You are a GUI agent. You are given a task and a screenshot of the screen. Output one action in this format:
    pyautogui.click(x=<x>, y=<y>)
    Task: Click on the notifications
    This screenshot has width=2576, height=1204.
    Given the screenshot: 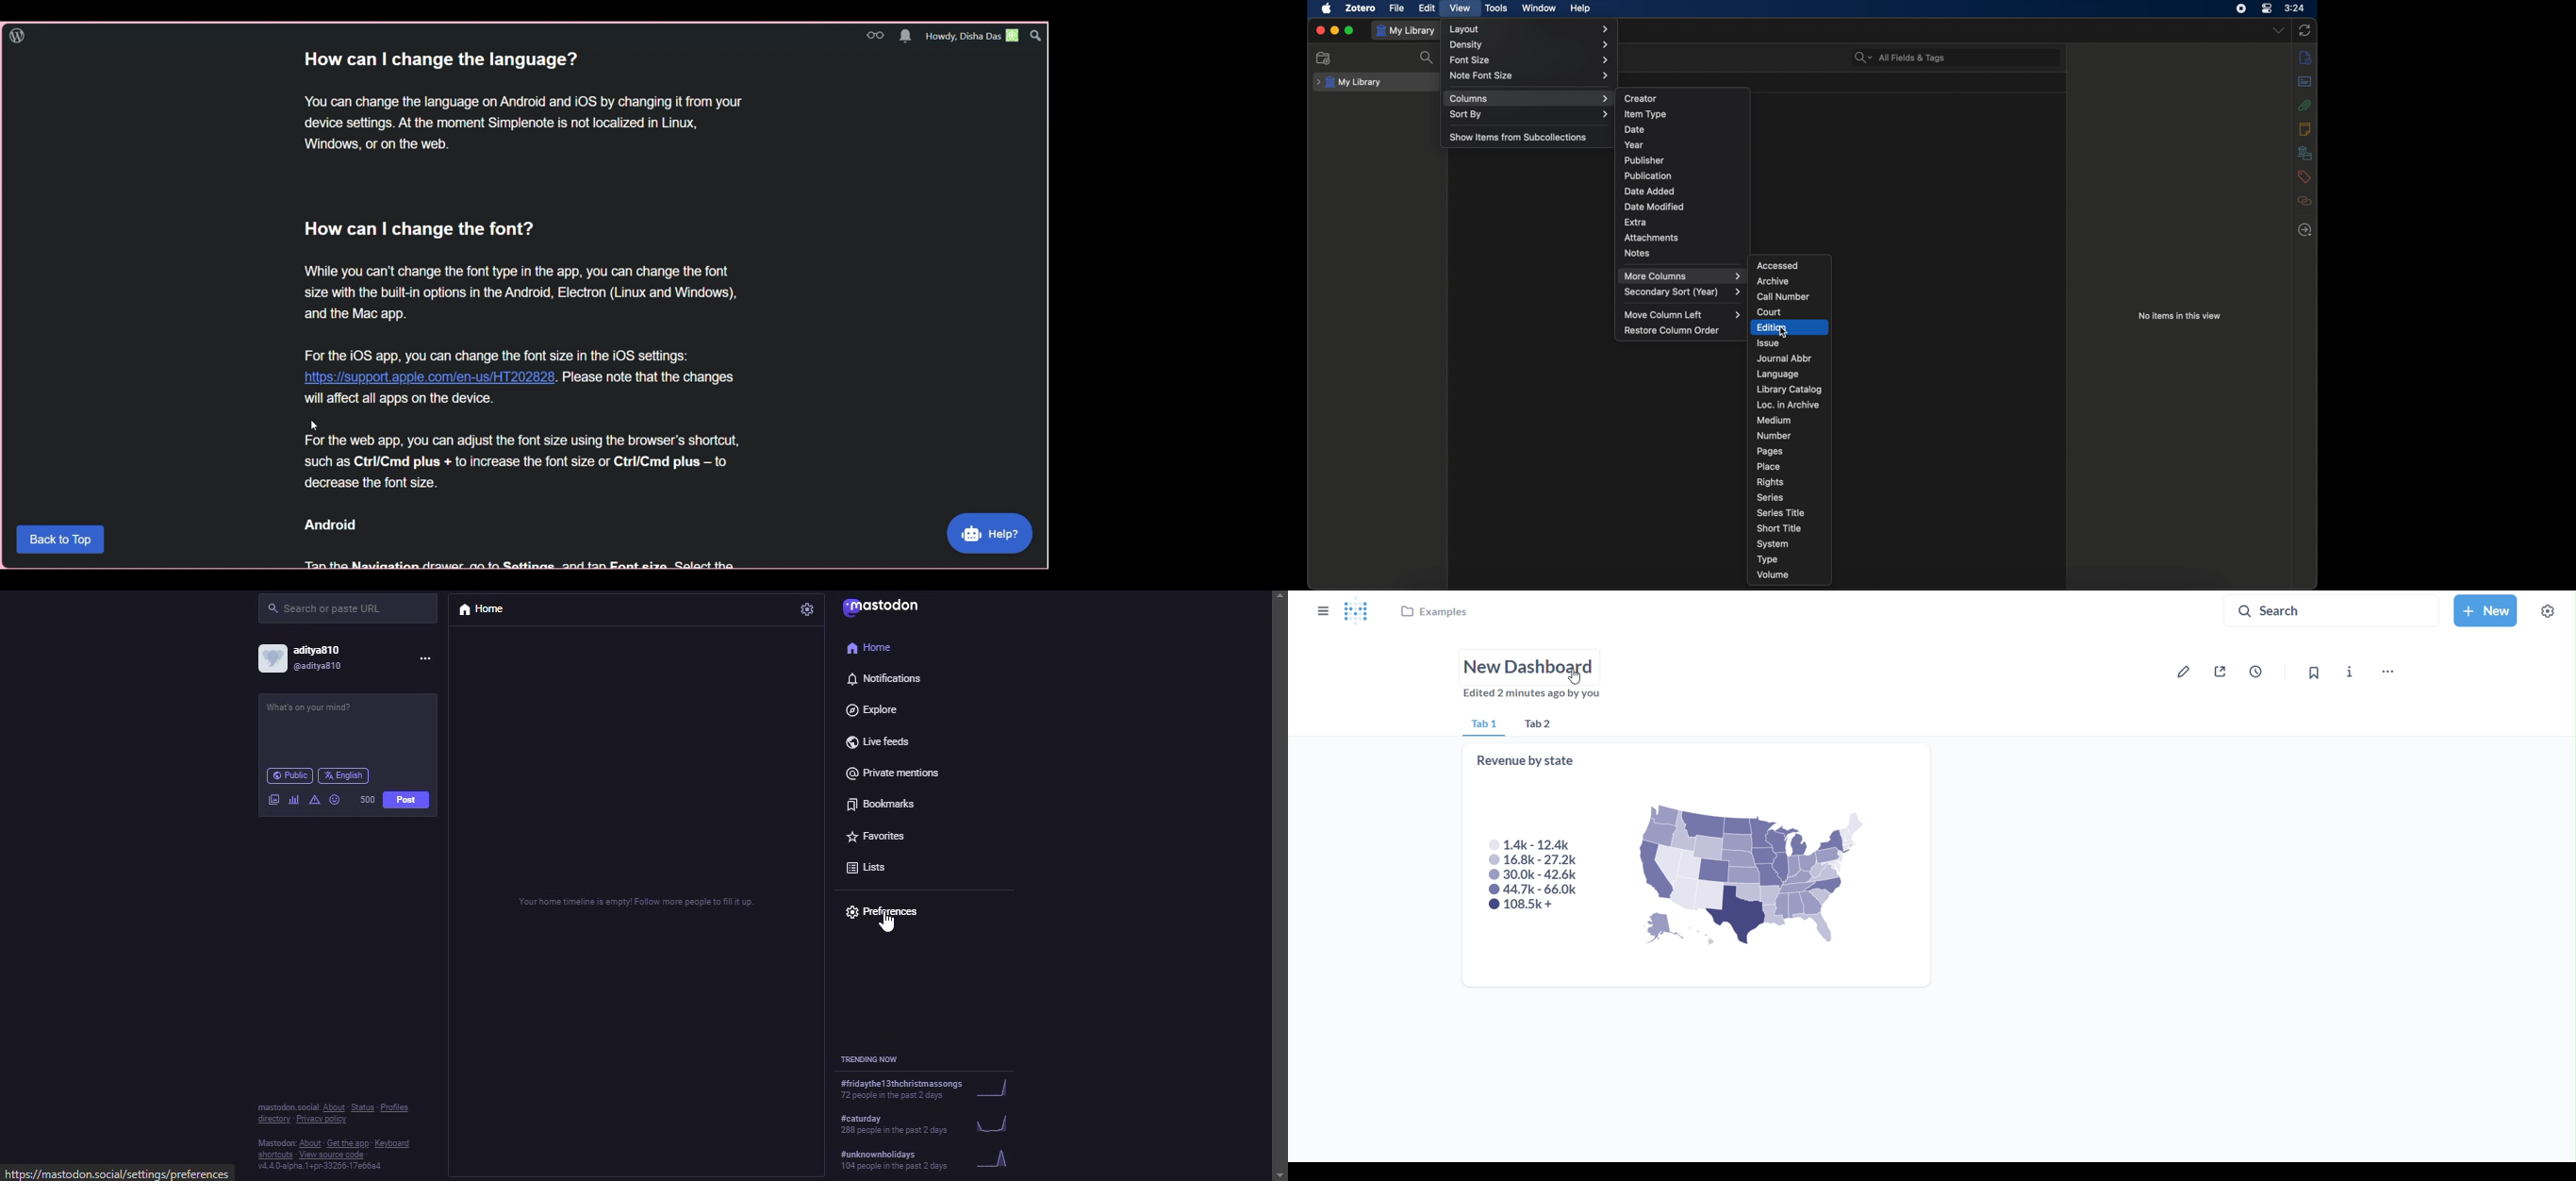 What is the action you would take?
    pyautogui.click(x=884, y=680)
    